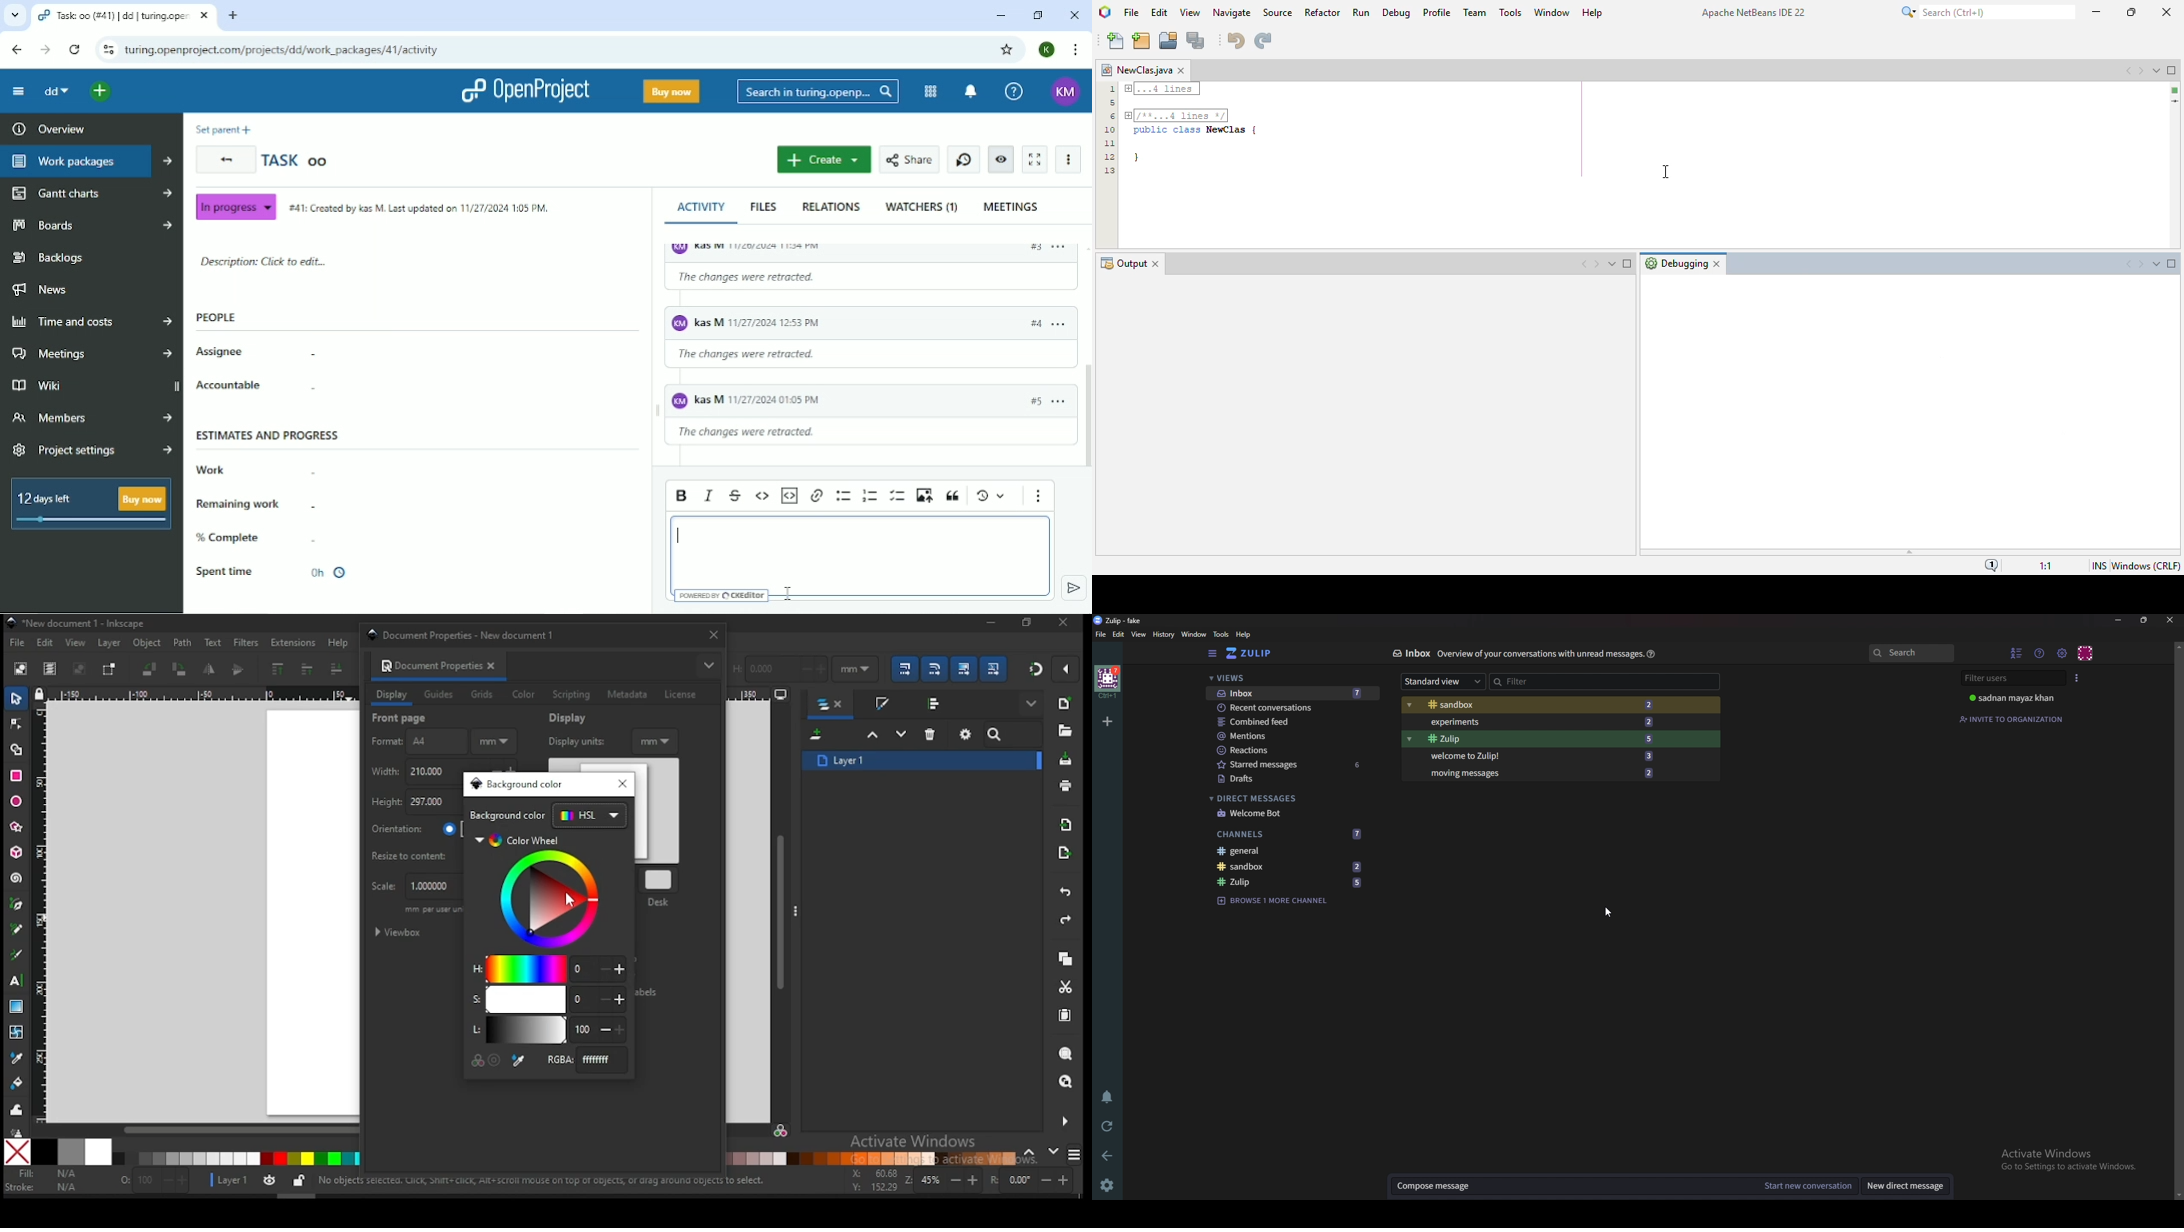 This screenshot has width=2184, height=1232. Describe the element at coordinates (1809, 1187) in the screenshot. I see `Start new conversation` at that location.